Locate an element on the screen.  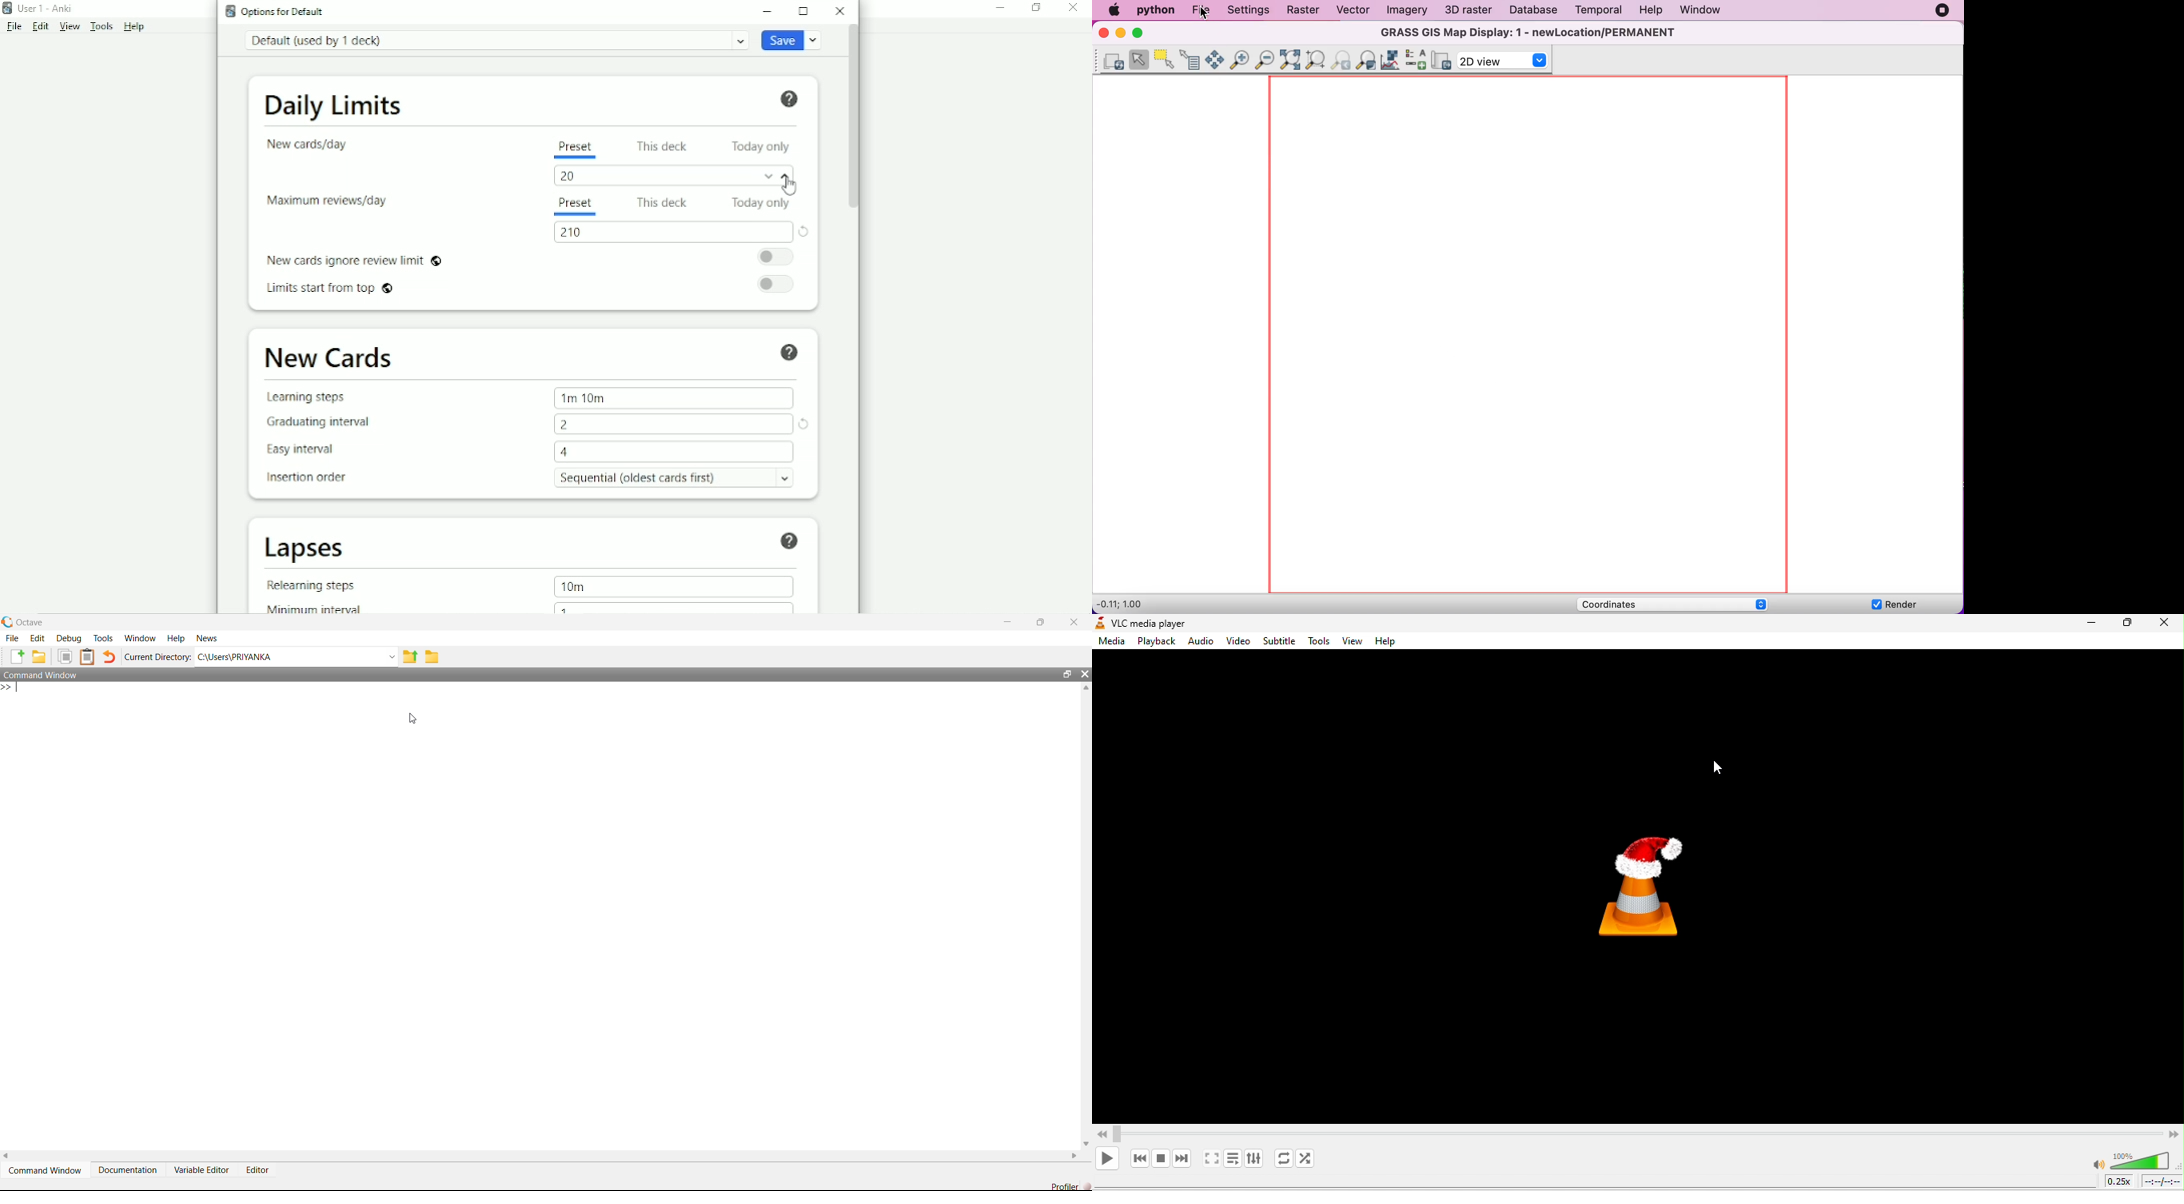
show extended settings is located at coordinates (1252, 1159).